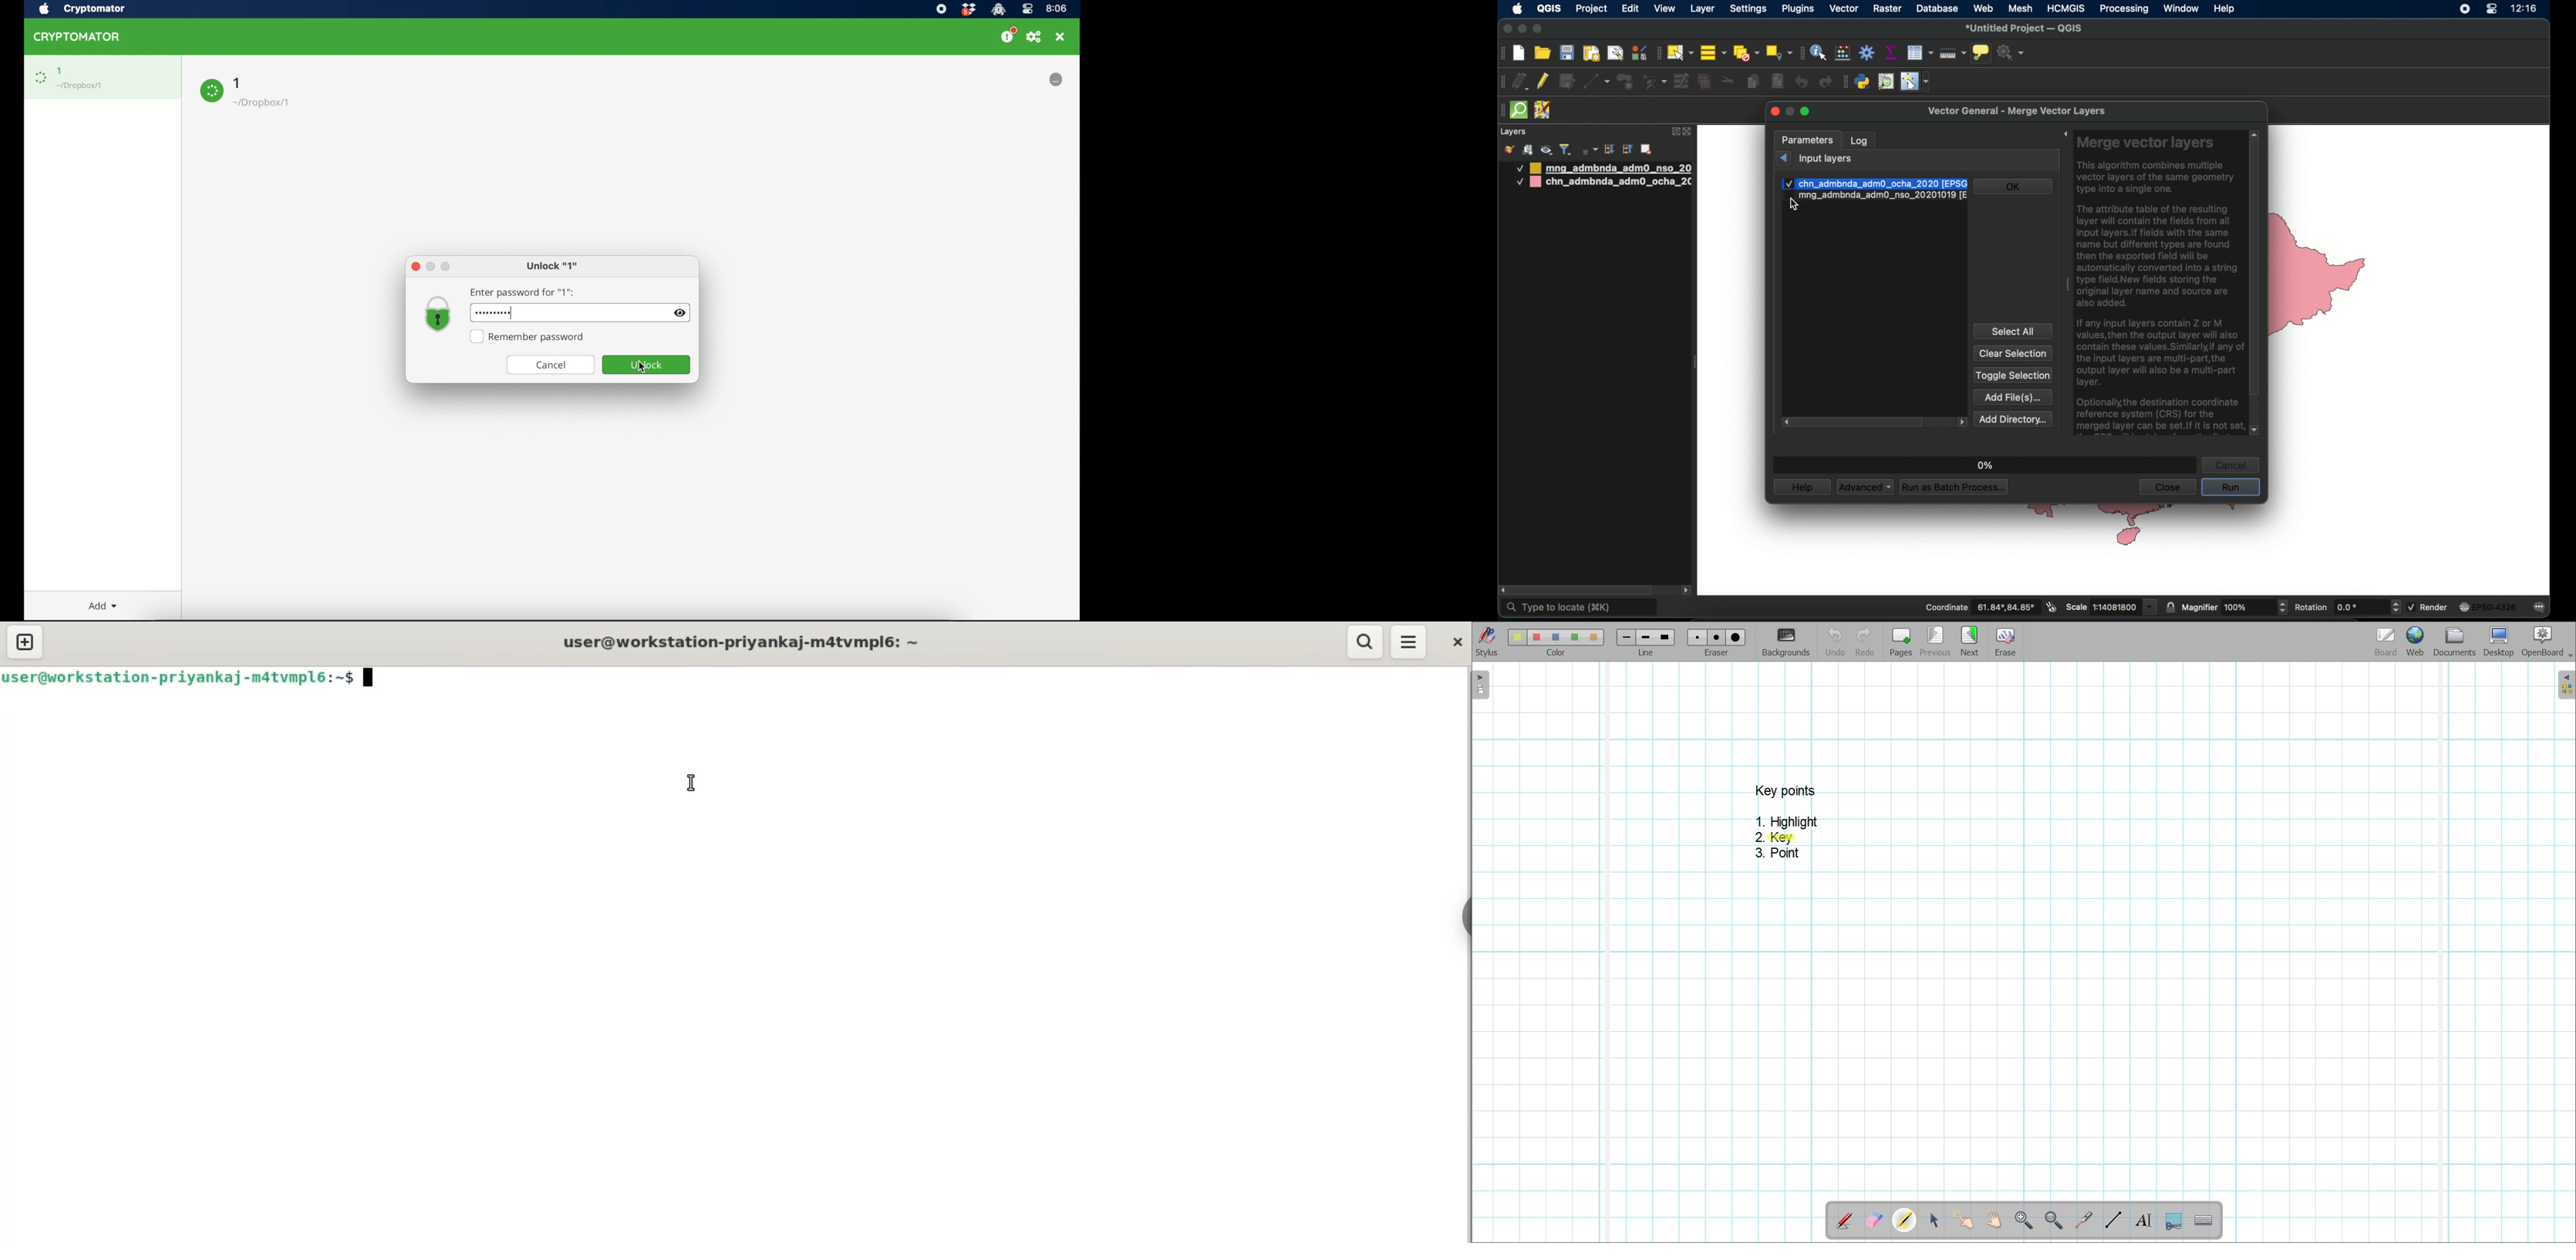 The width and height of the screenshot is (2576, 1260). What do you see at coordinates (1775, 112) in the screenshot?
I see `close` at bounding box center [1775, 112].